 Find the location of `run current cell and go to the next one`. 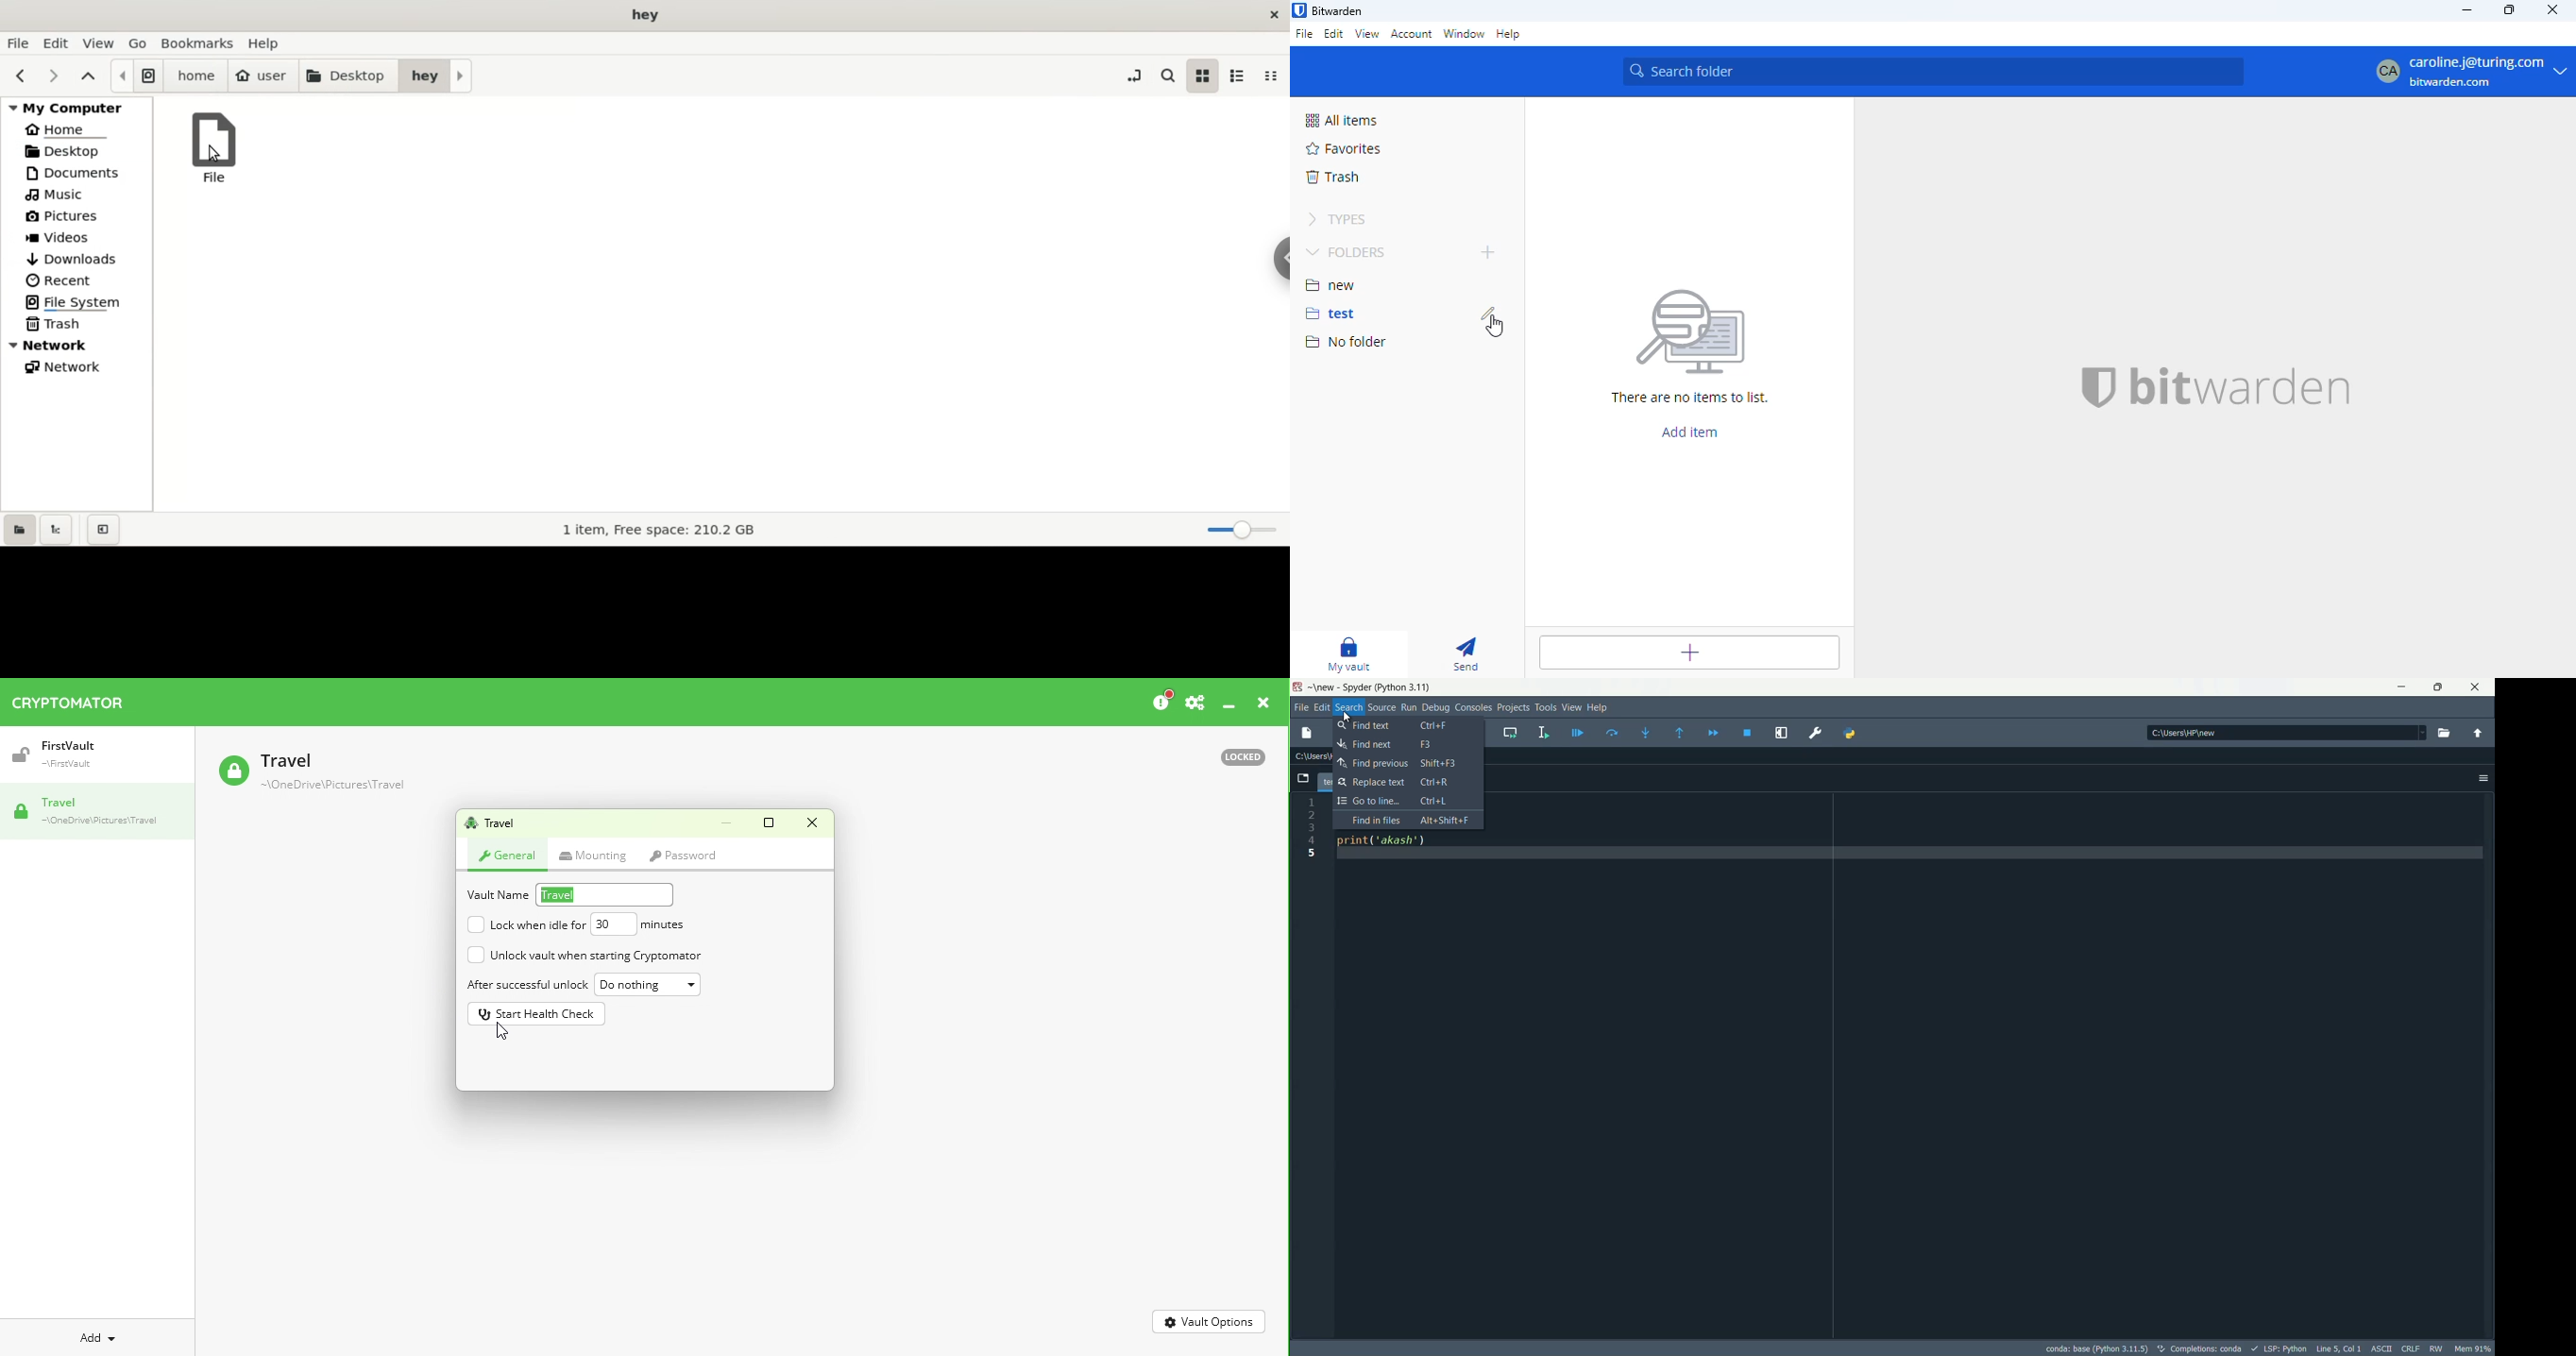

run current cell and go to the next one is located at coordinates (1509, 732).